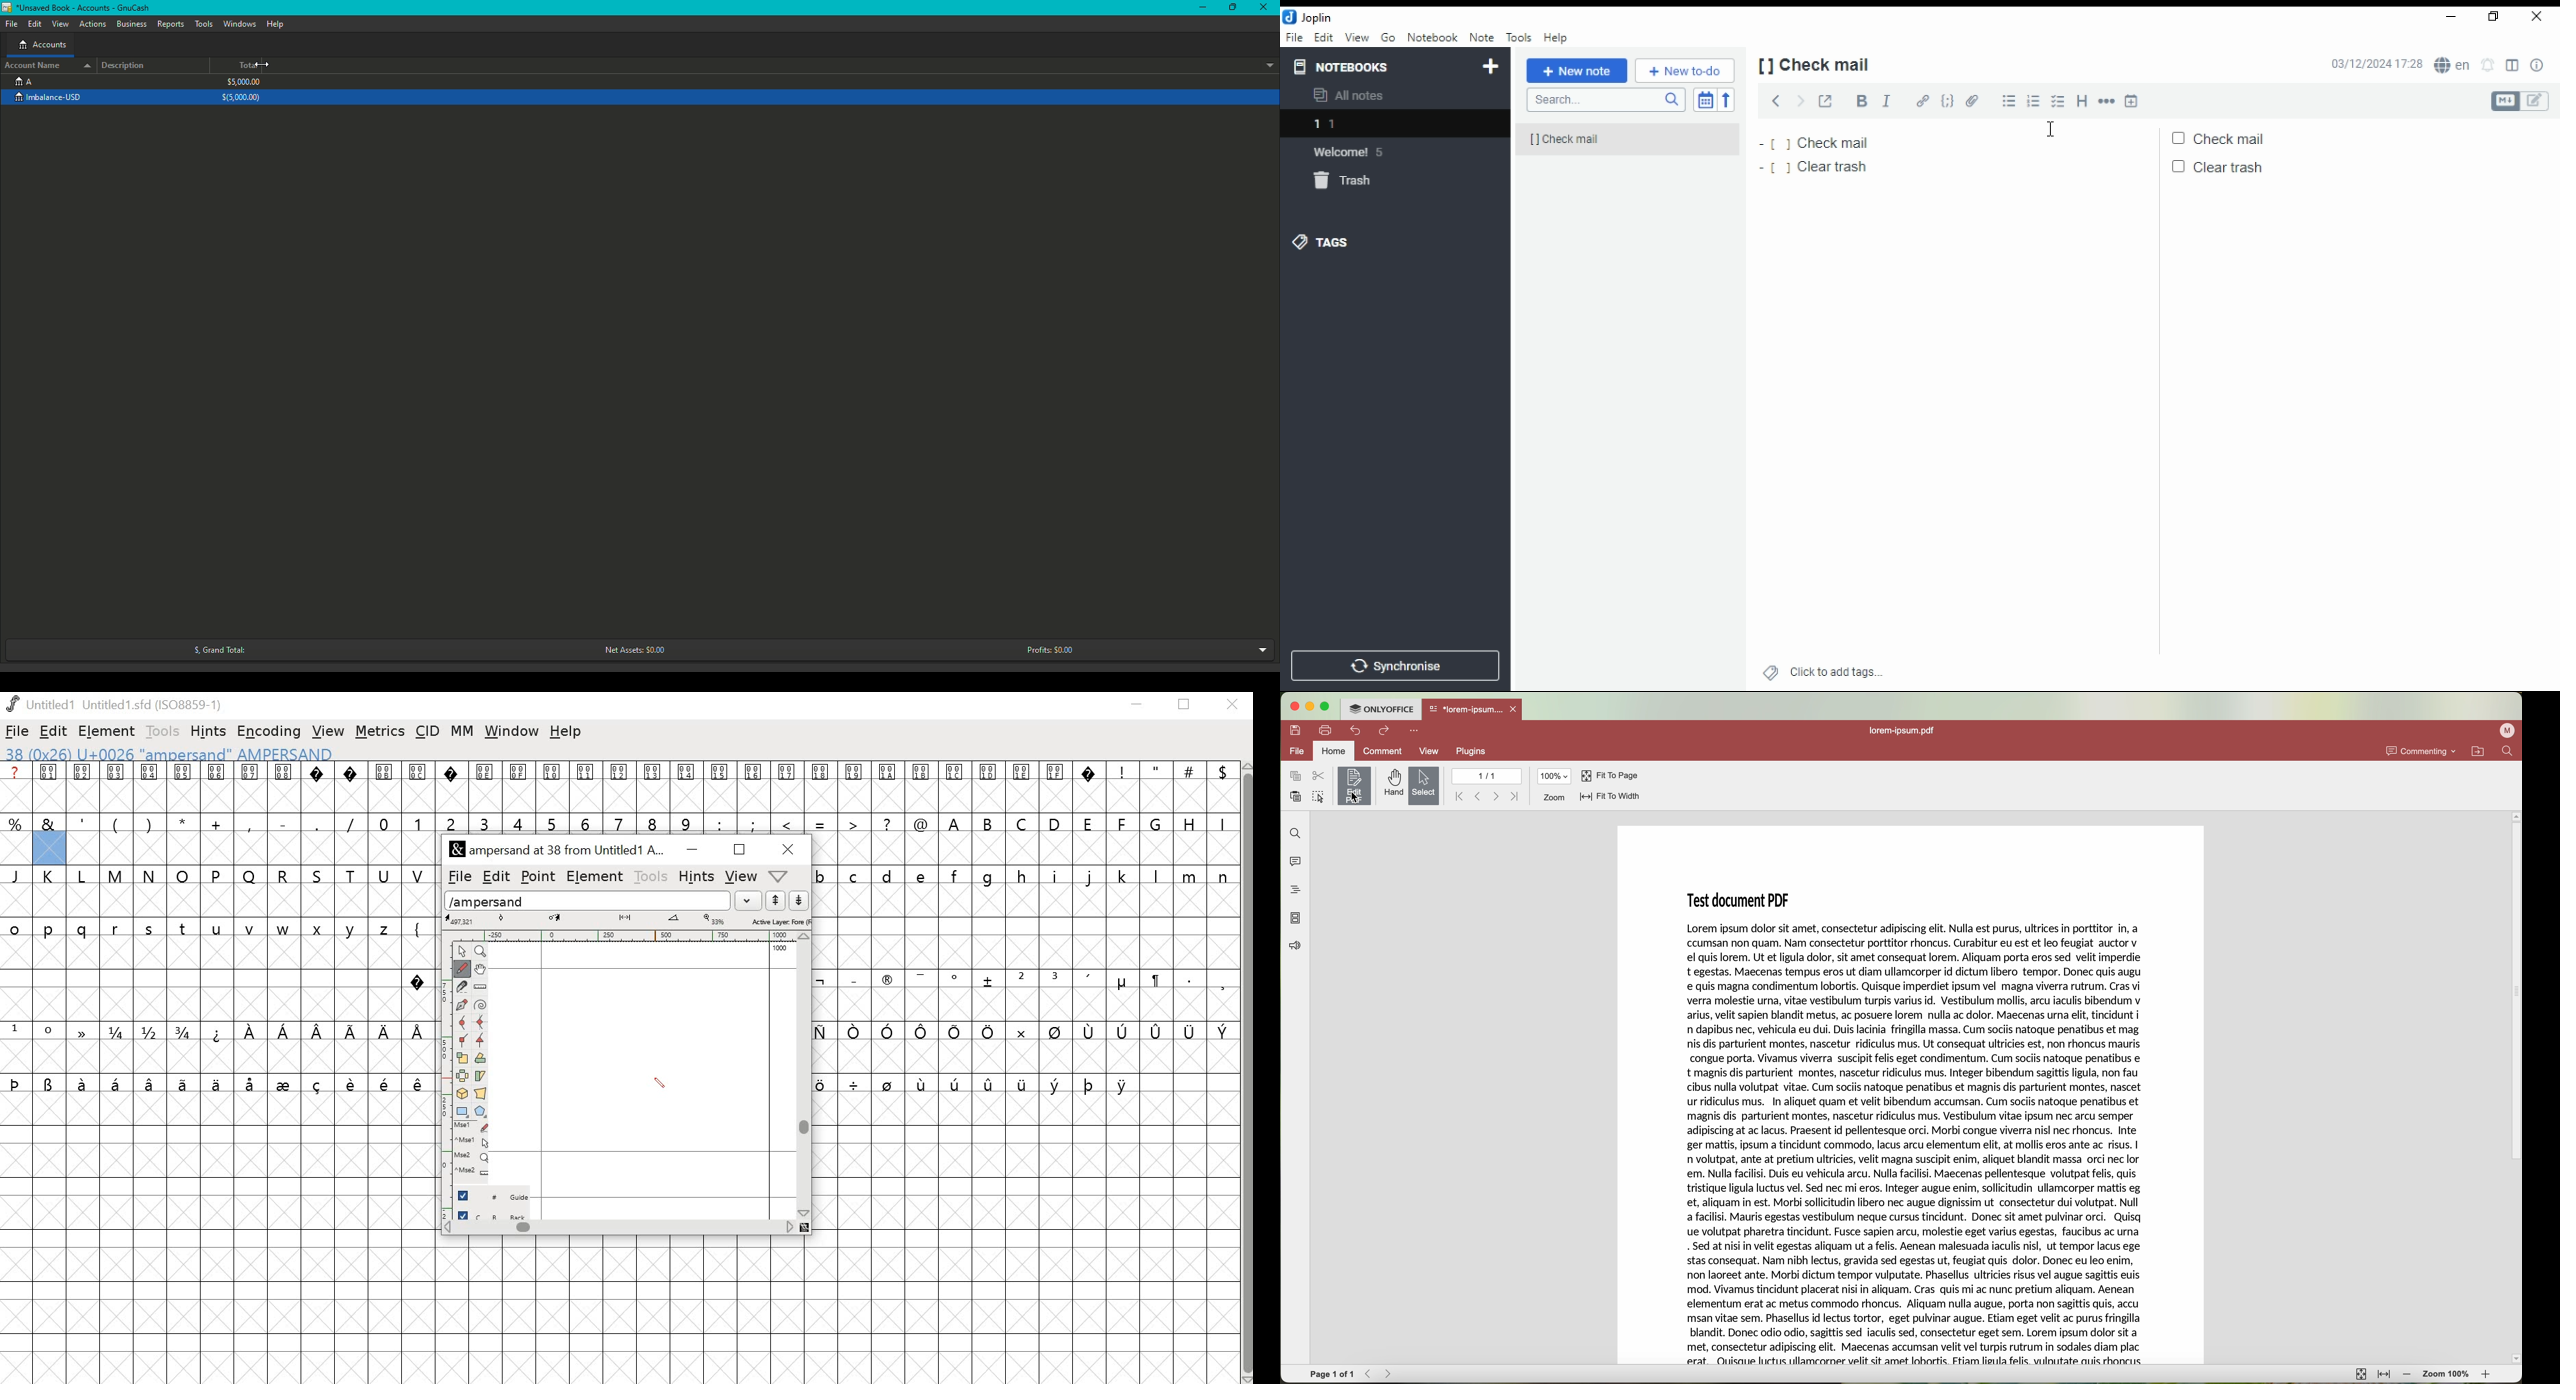  What do you see at coordinates (462, 987) in the screenshot?
I see `cut splines in two` at bounding box center [462, 987].